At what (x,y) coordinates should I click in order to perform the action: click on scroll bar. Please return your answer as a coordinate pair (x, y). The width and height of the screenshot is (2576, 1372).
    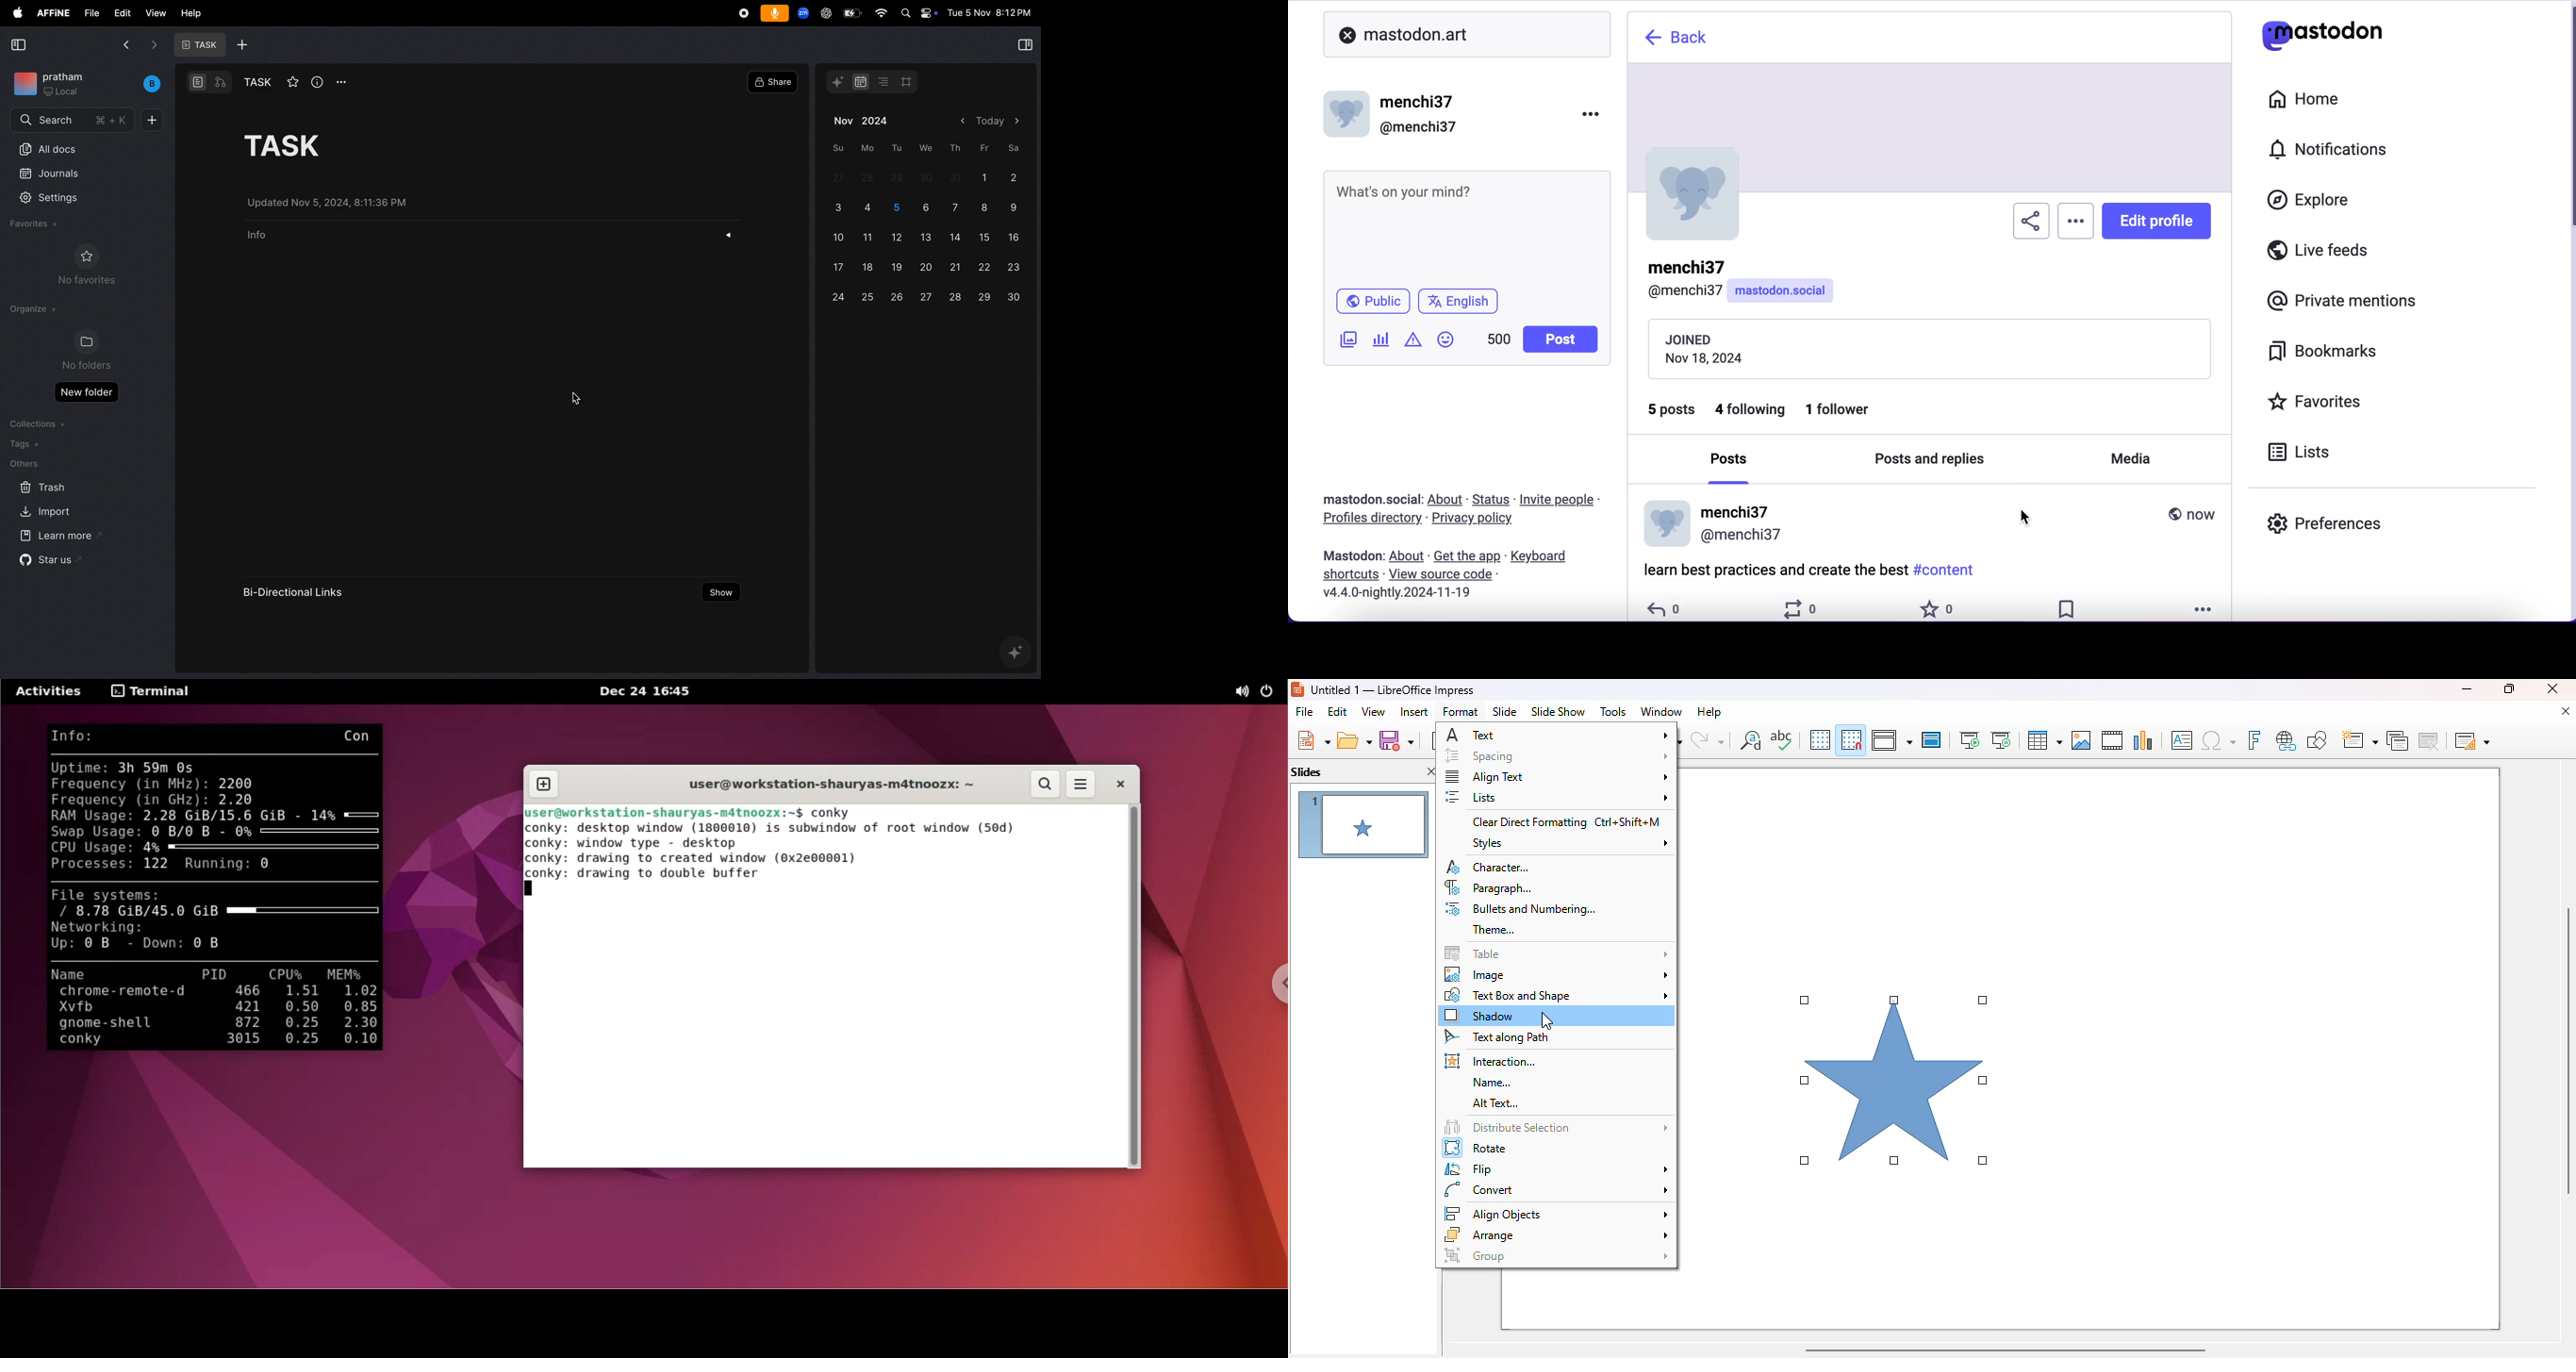
    Looking at the image, I should click on (2571, 126).